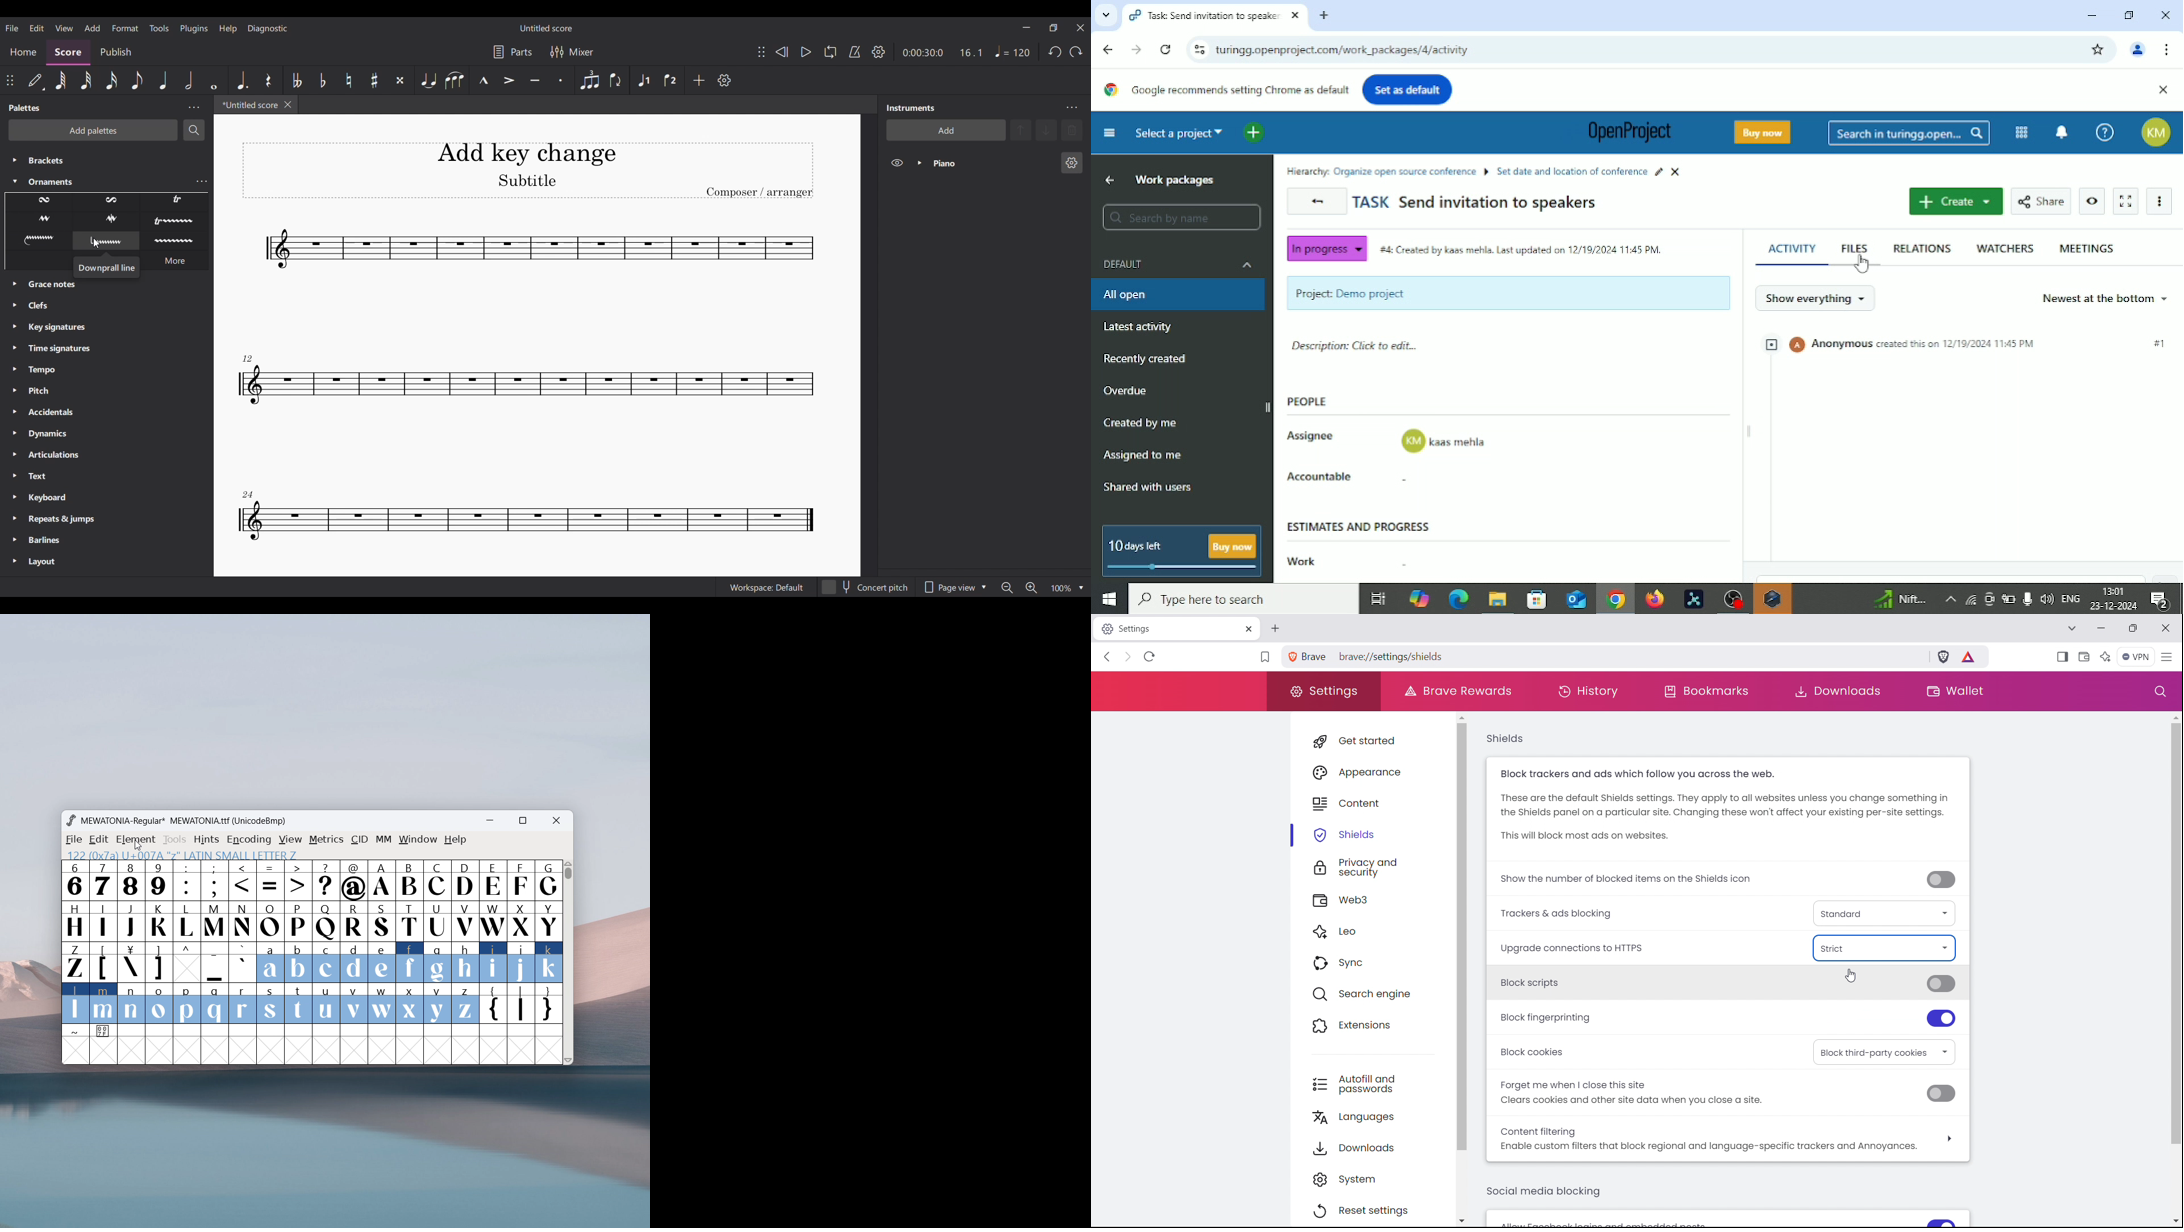 This screenshot has width=2184, height=1232. What do you see at coordinates (68, 53) in the screenshot?
I see `Score section` at bounding box center [68, 53].